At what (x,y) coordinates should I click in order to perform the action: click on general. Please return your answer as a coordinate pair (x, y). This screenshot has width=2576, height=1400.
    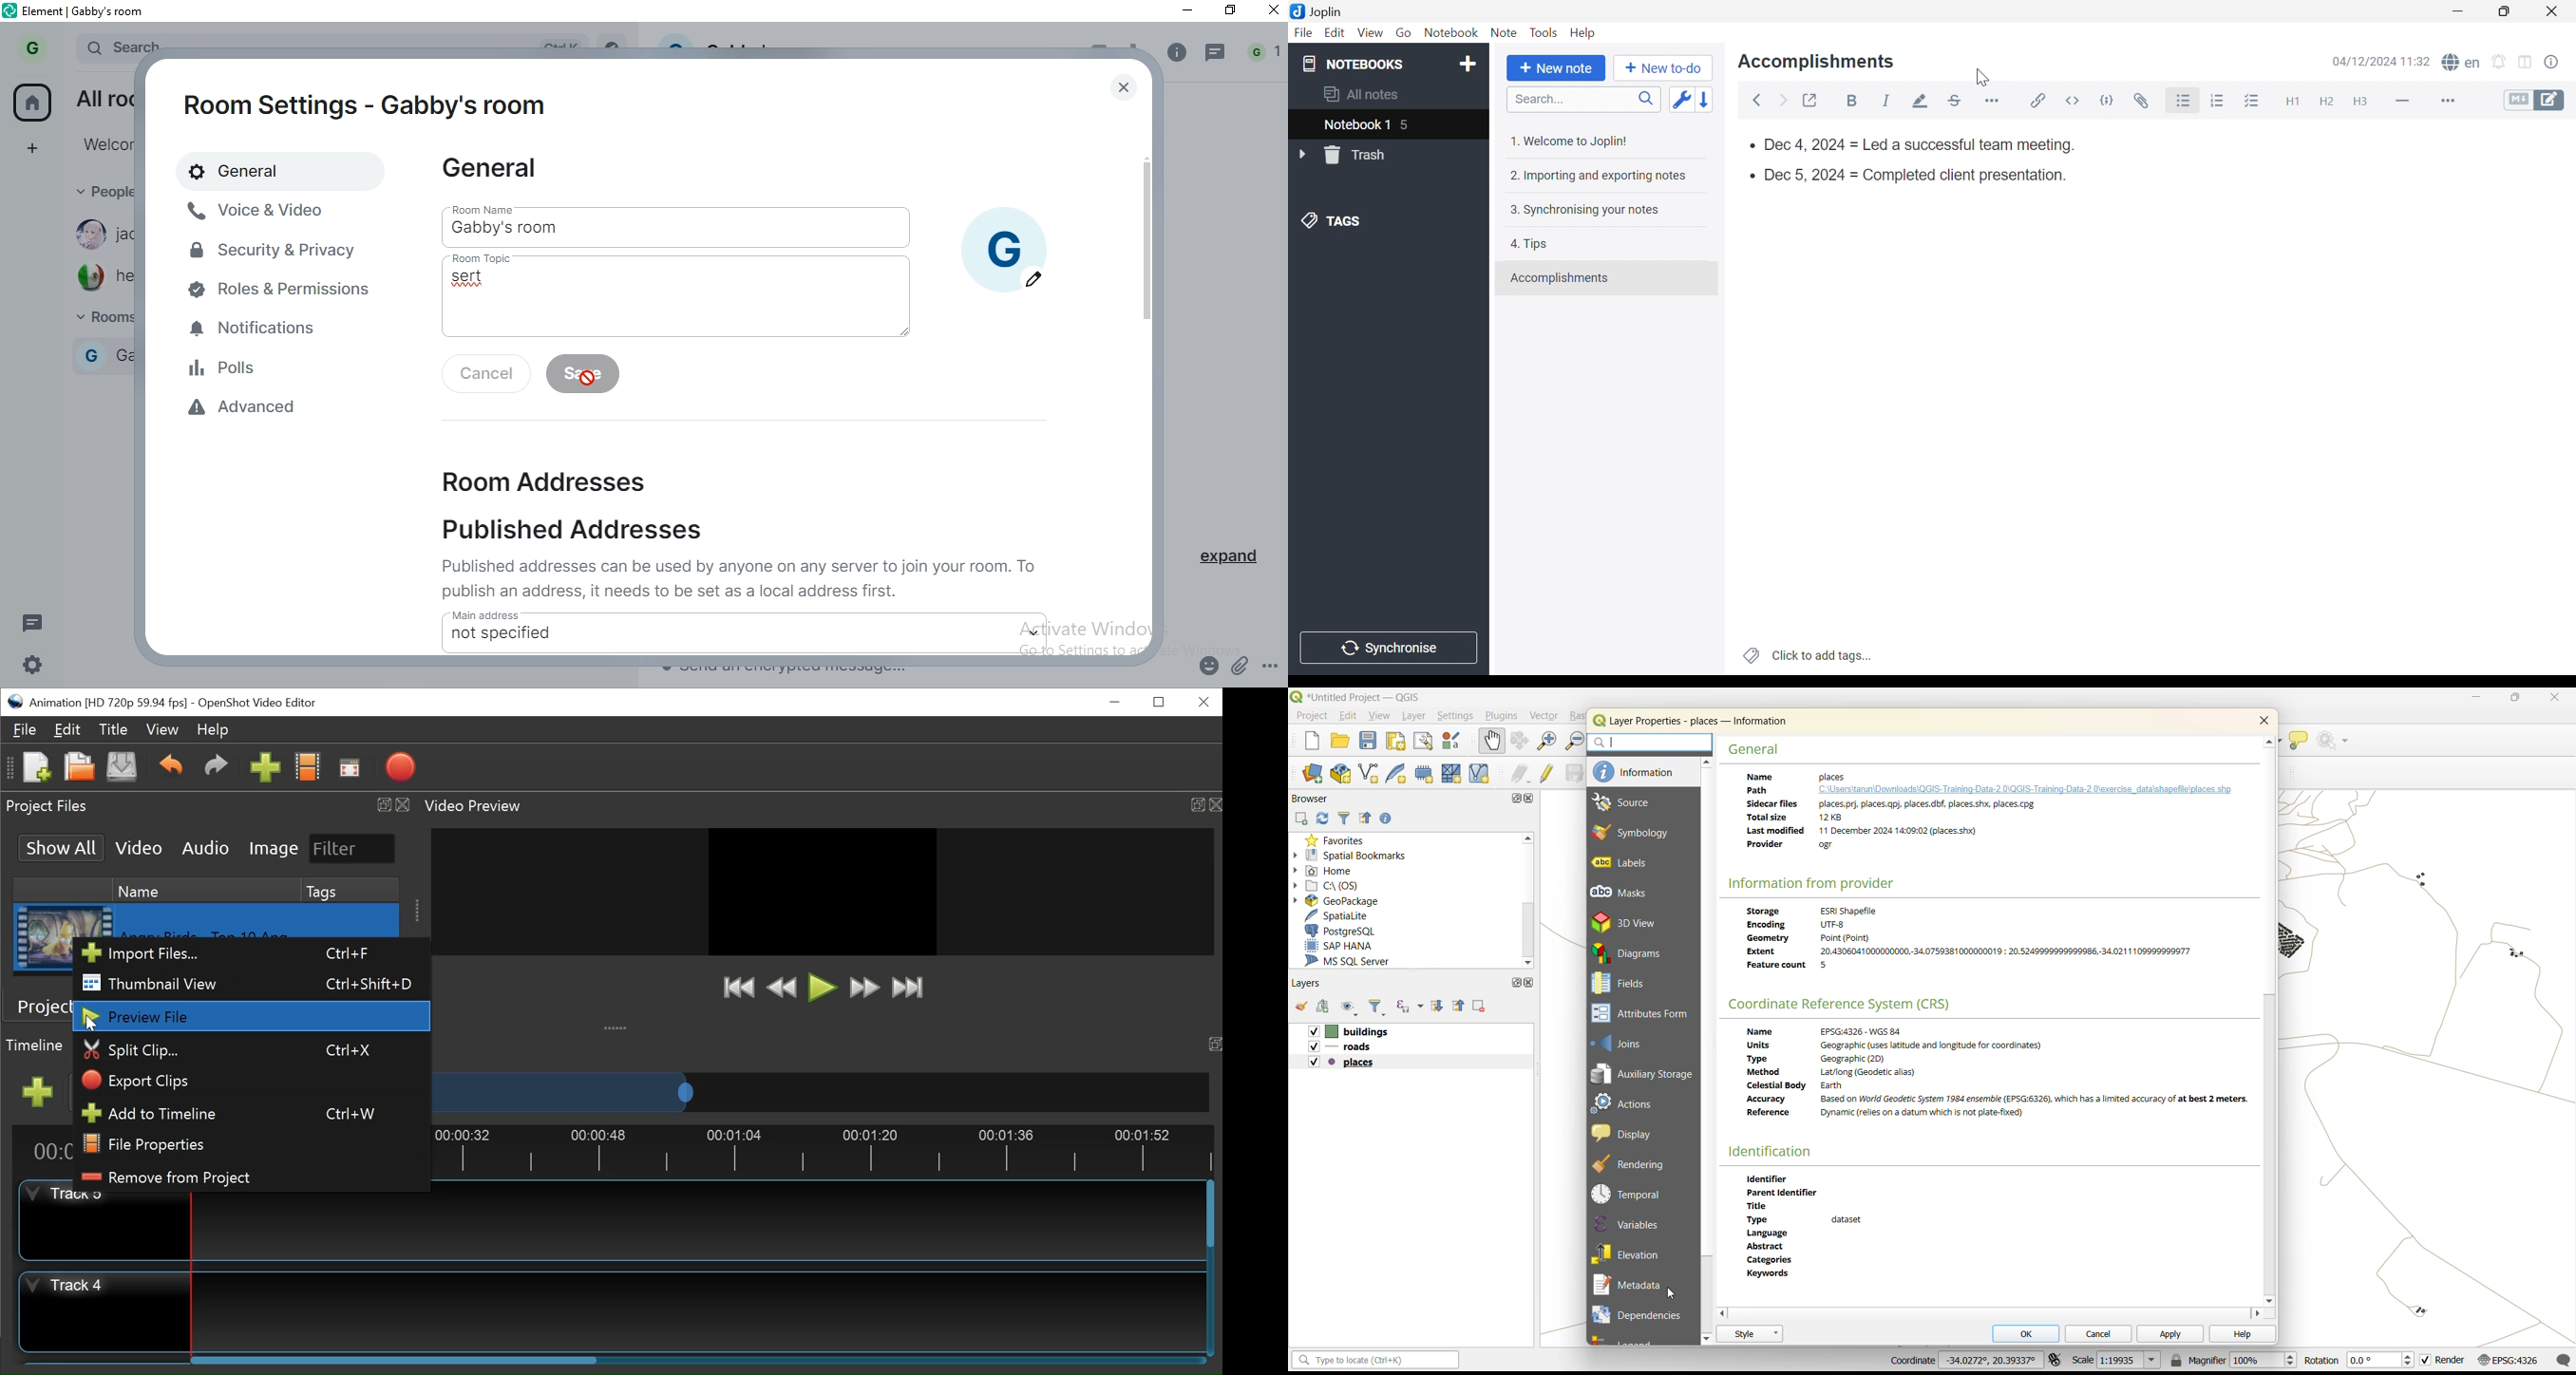
    Looking at the image, I should click on (1755, 749).